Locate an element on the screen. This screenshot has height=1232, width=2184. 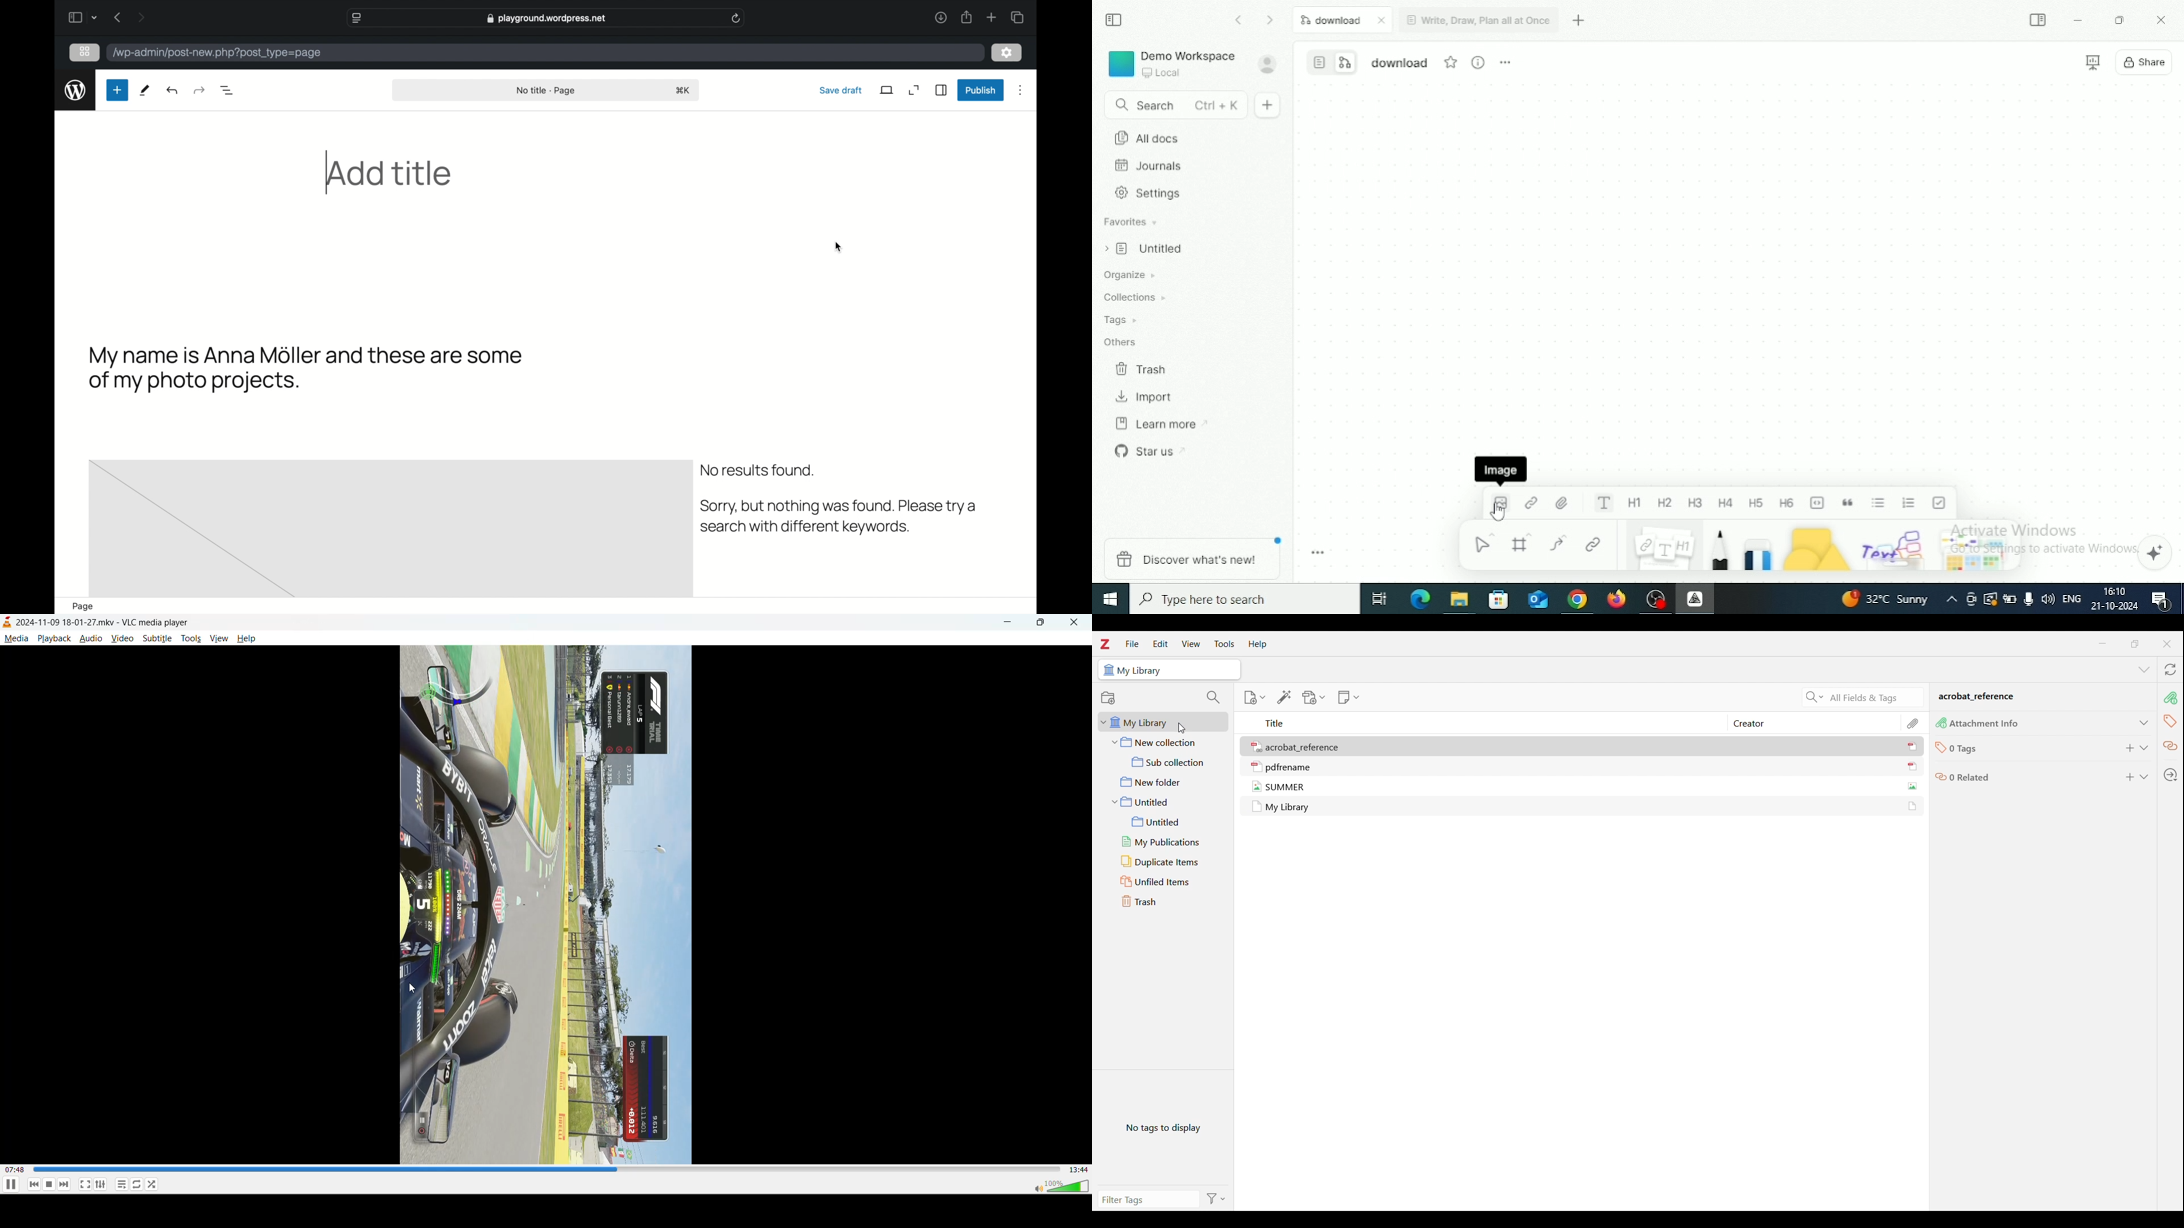
New note options is located at coordinates (1349, 698).